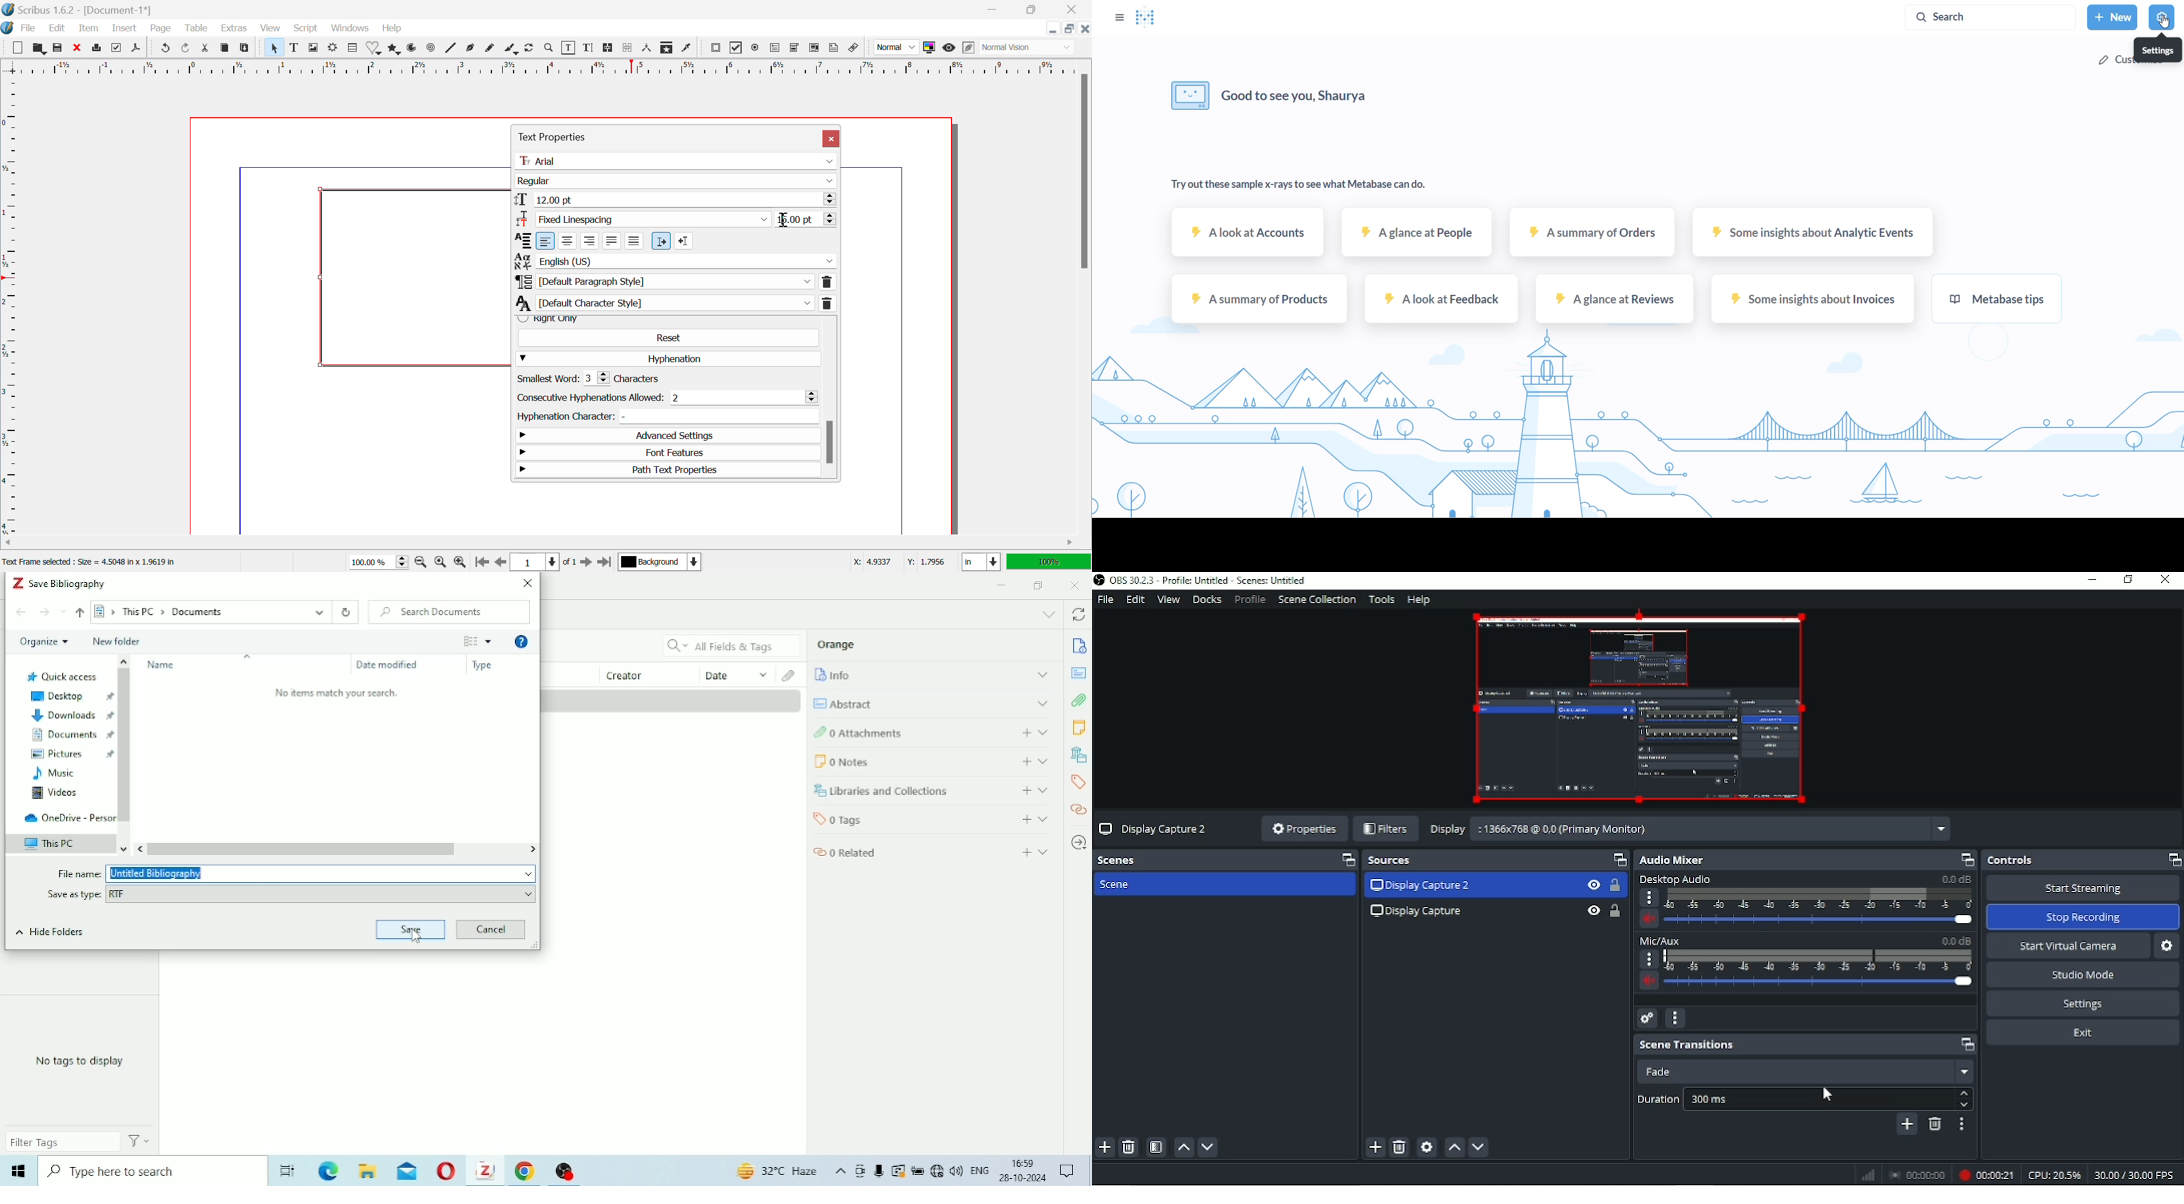 The image size is (2184, 1204). I want to click on Close, so click(1074, 585).